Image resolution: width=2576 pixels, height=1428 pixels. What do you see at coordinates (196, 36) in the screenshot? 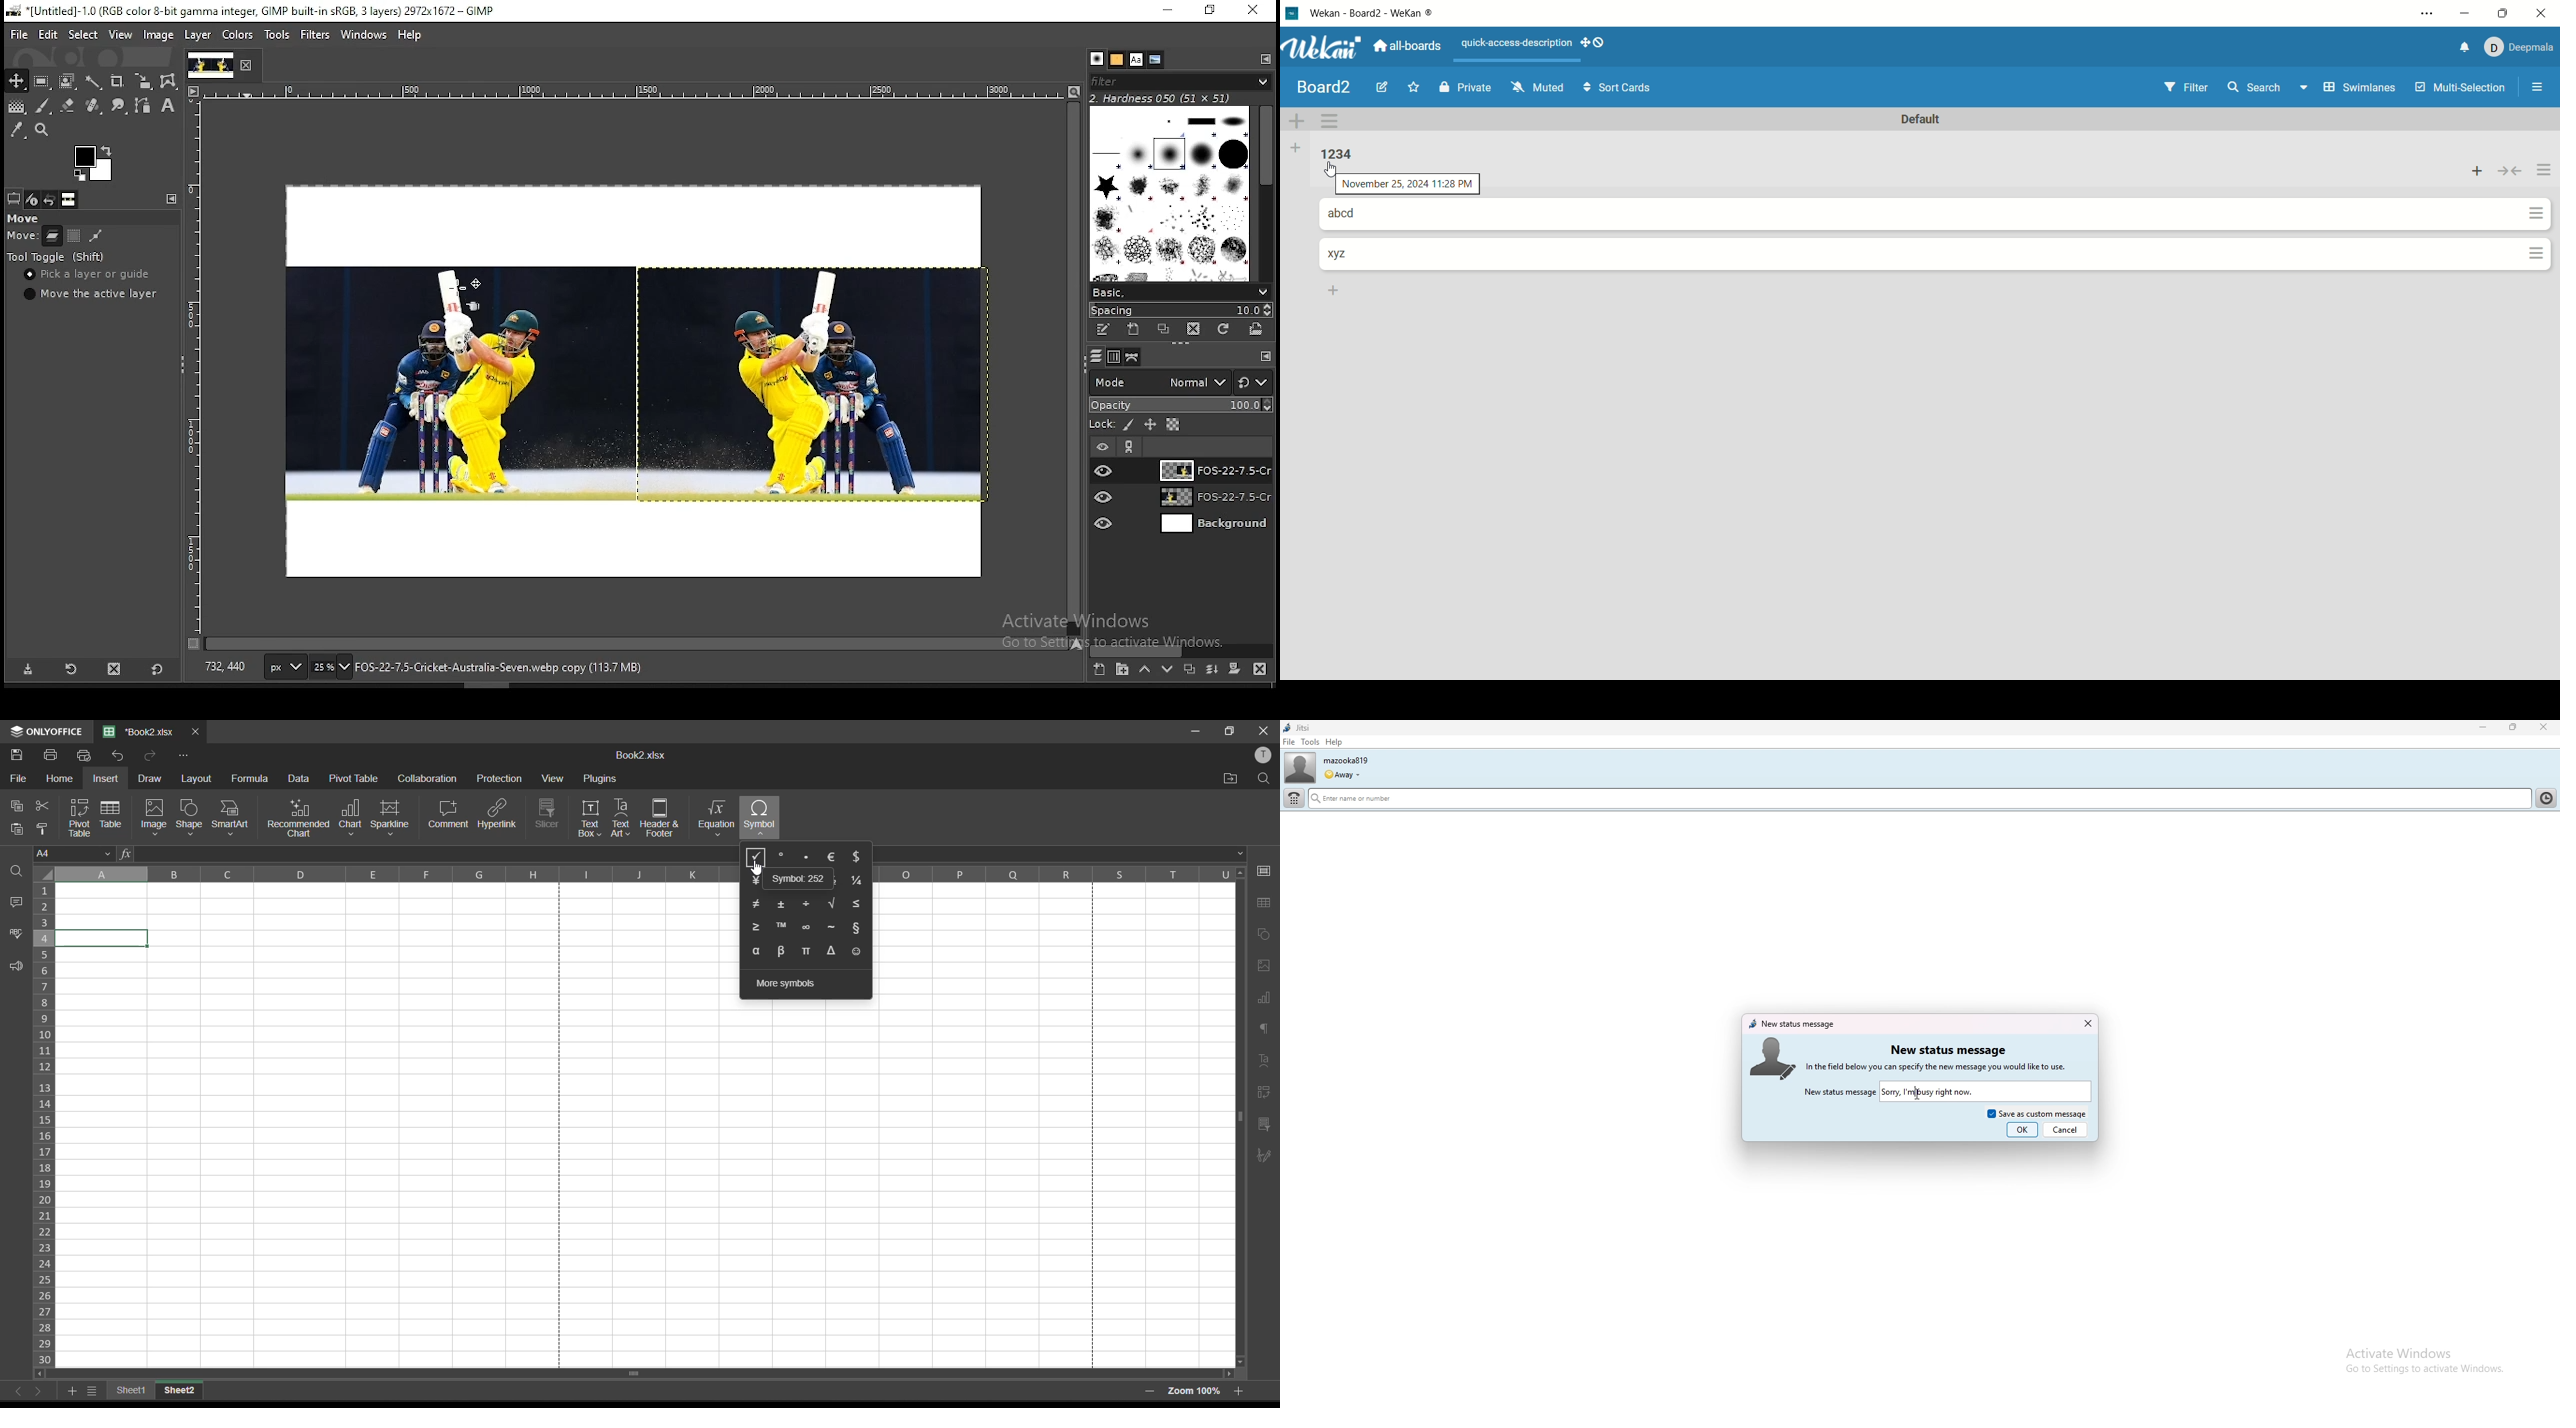
I see `layer` at bounding box center [196, 36].